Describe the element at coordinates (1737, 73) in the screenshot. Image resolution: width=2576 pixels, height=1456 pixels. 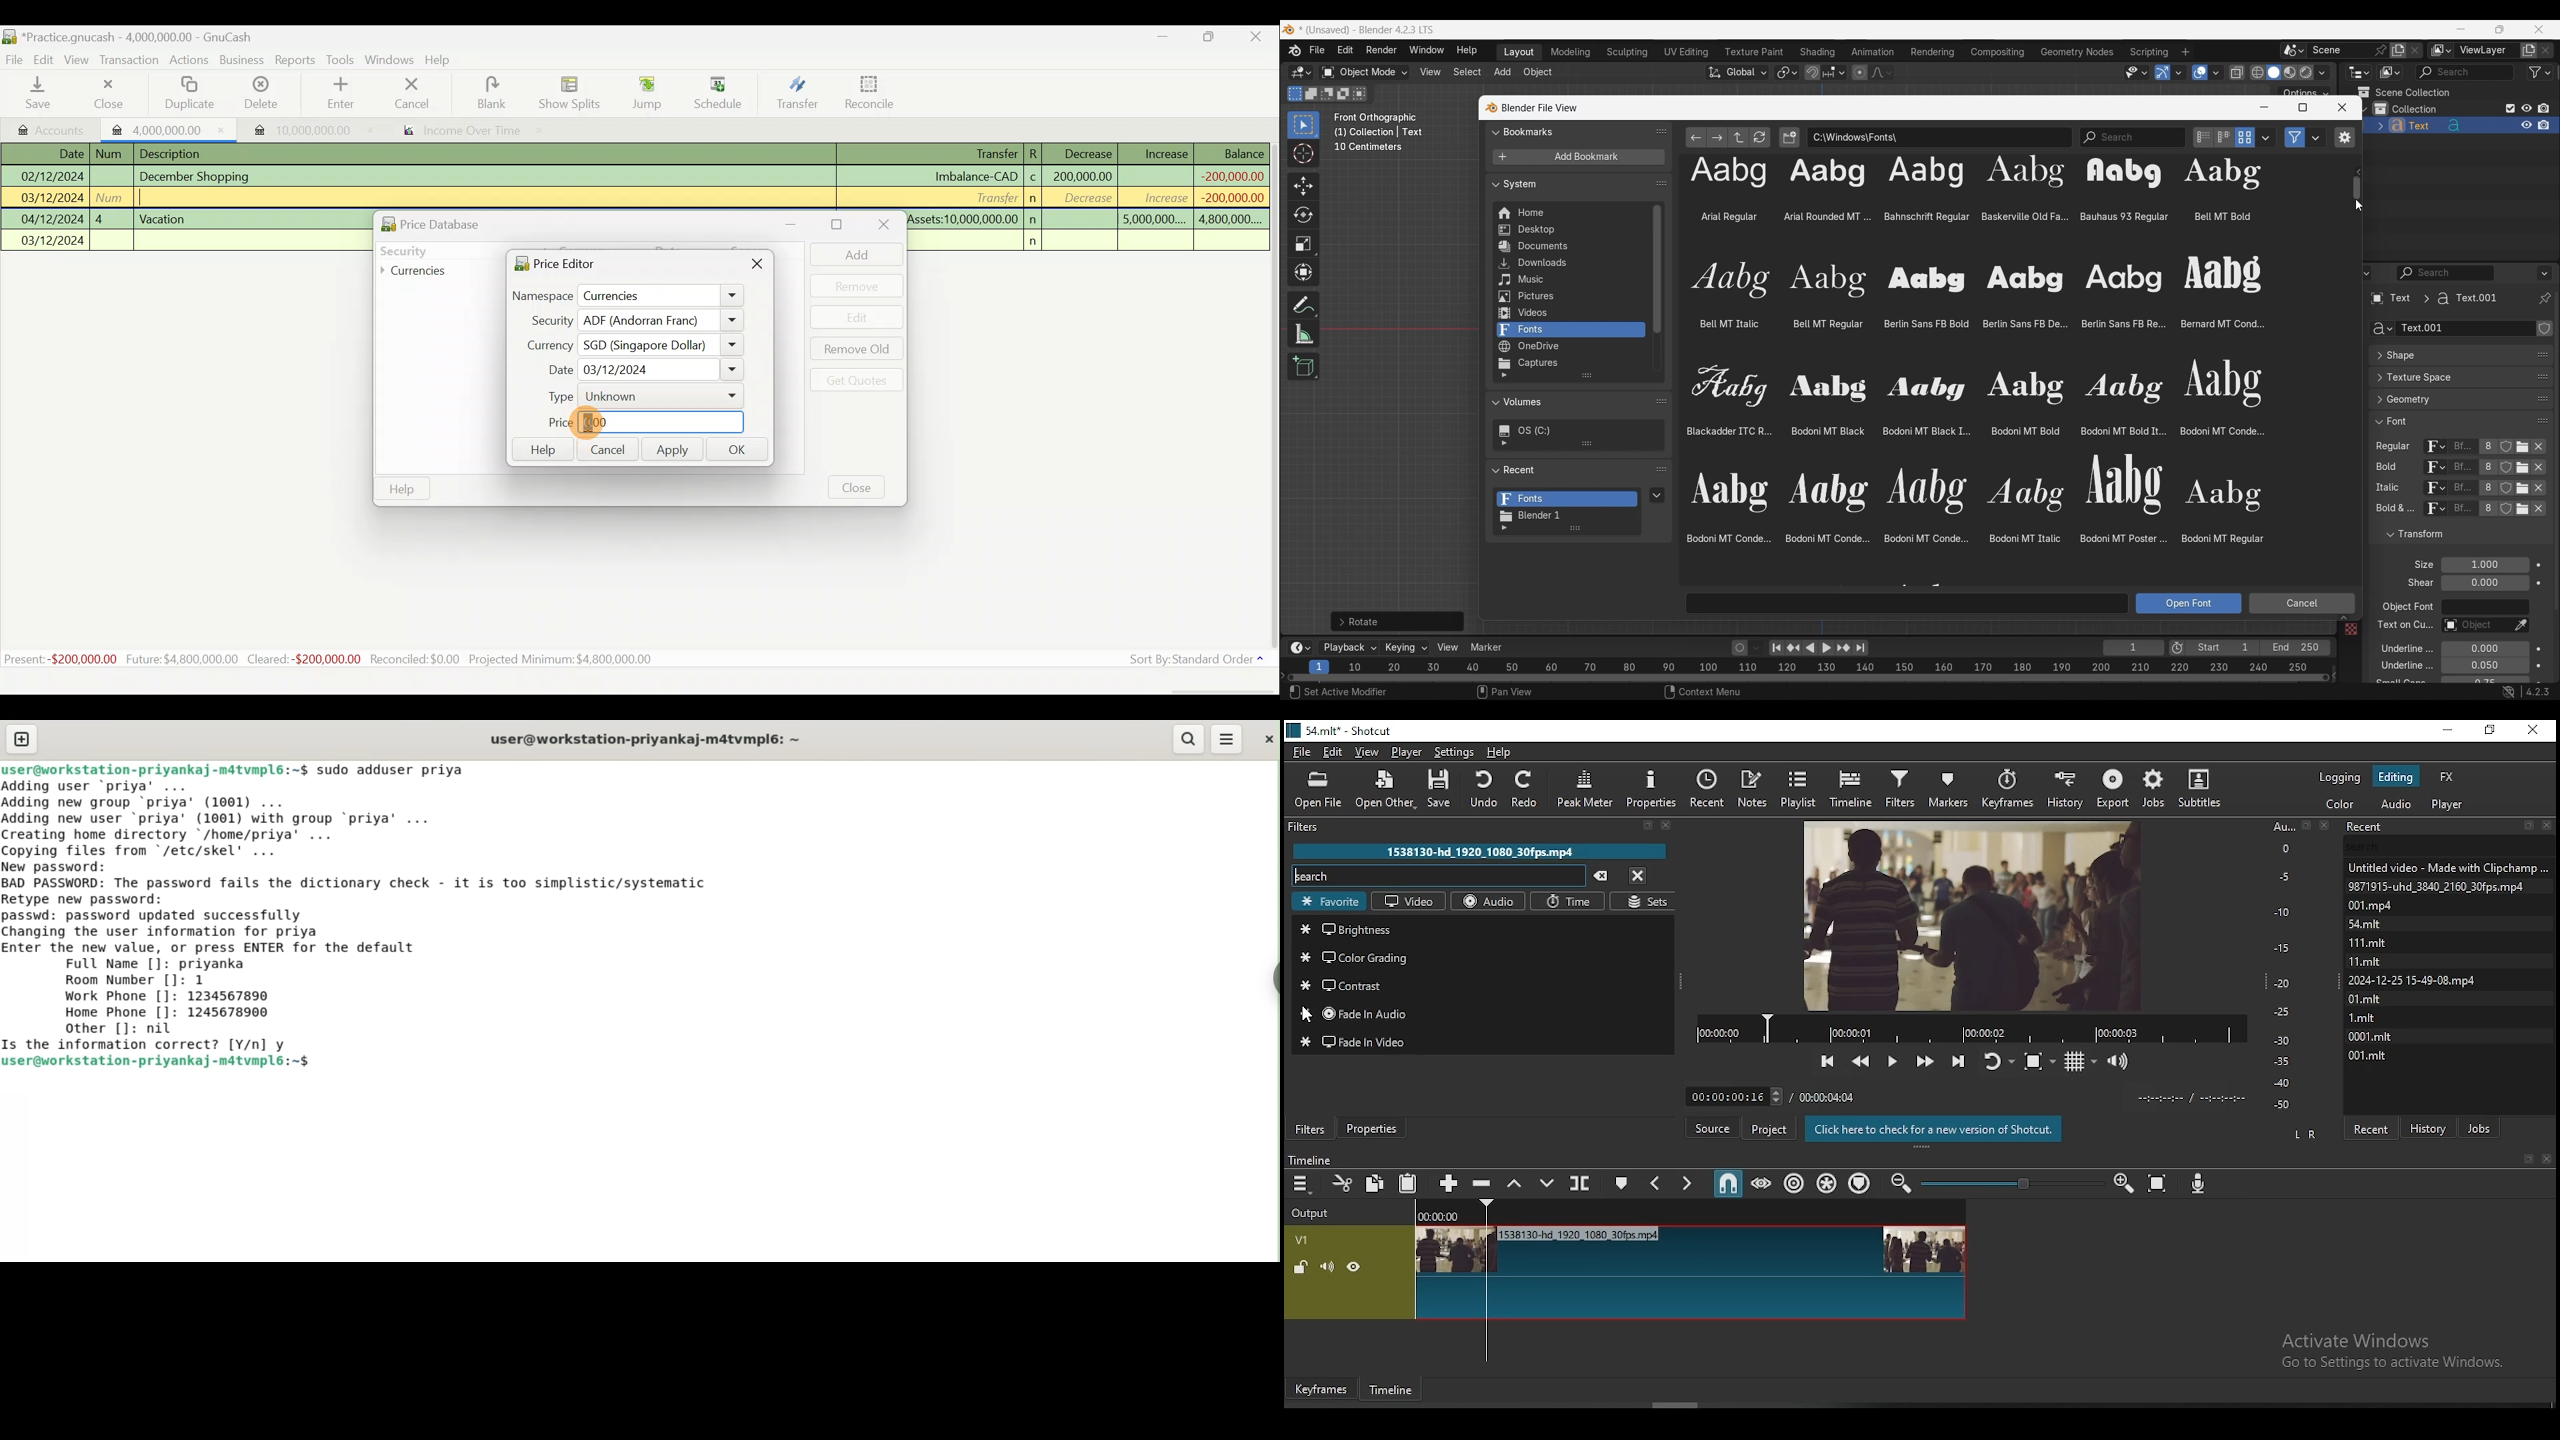
I see `Transformation orientation, global` at that location.